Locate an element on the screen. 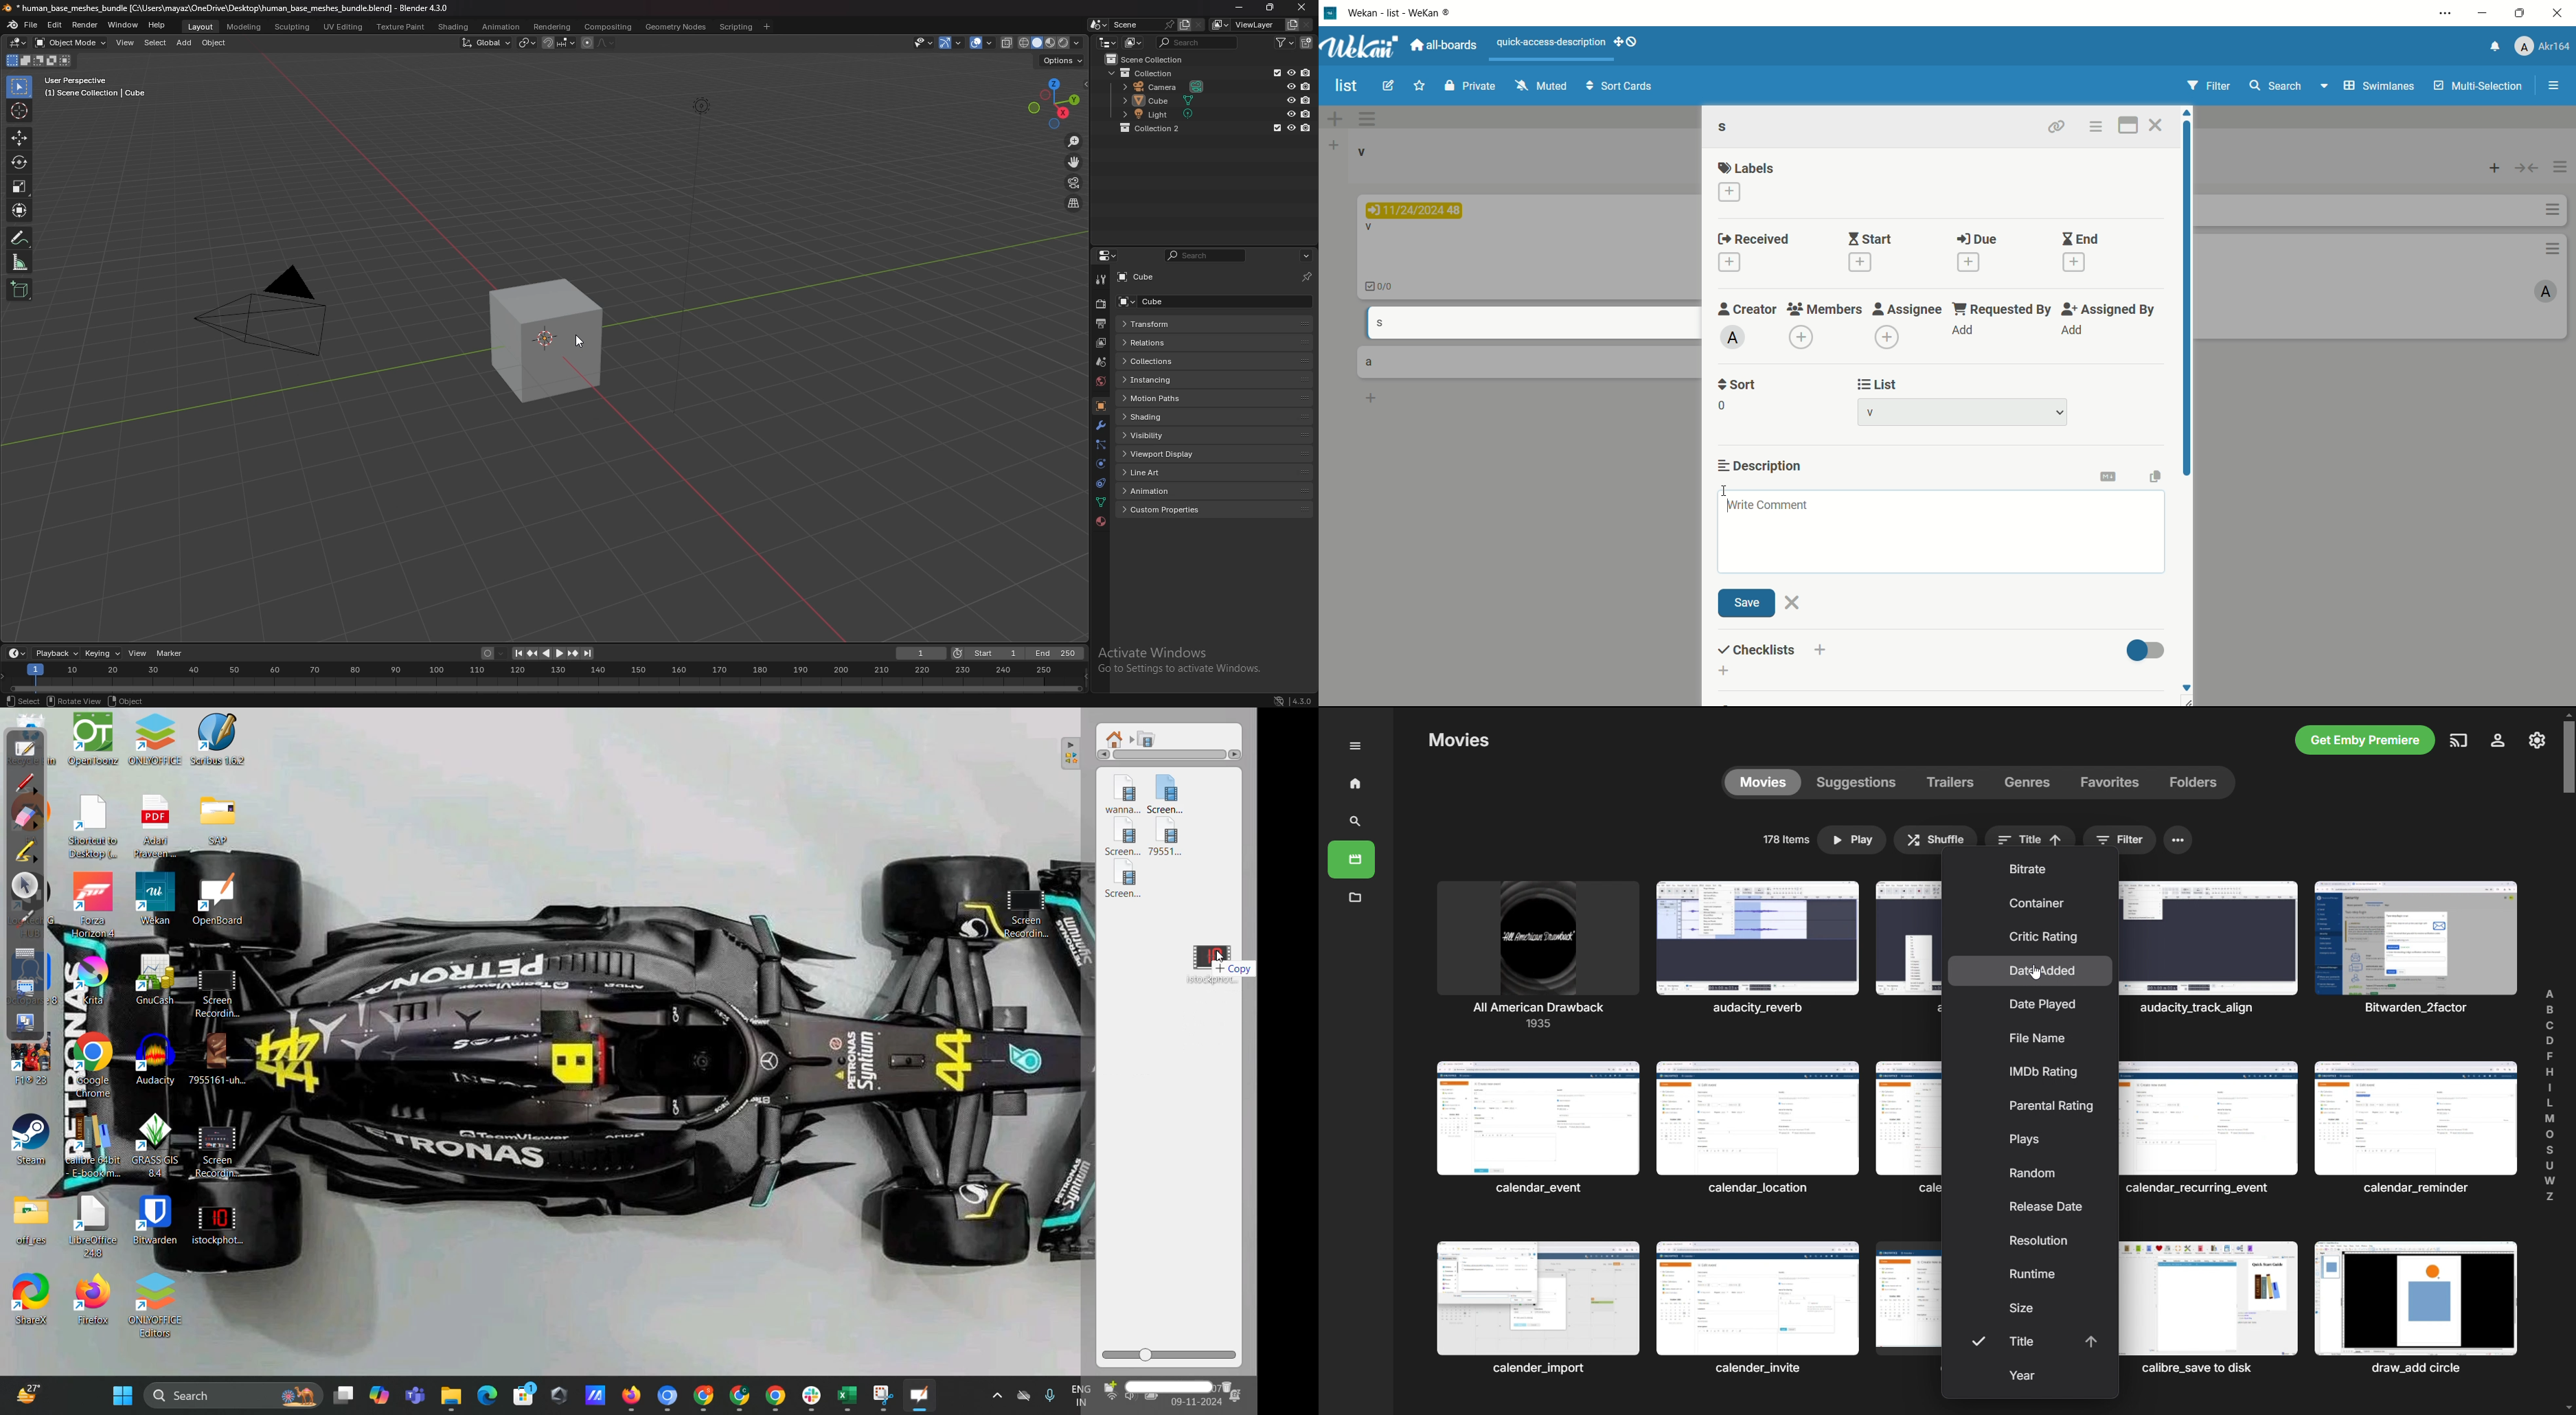 The width and height of the screenshot is (2576, 1428). exclude from view layer is located at coordinates (1275, 128).